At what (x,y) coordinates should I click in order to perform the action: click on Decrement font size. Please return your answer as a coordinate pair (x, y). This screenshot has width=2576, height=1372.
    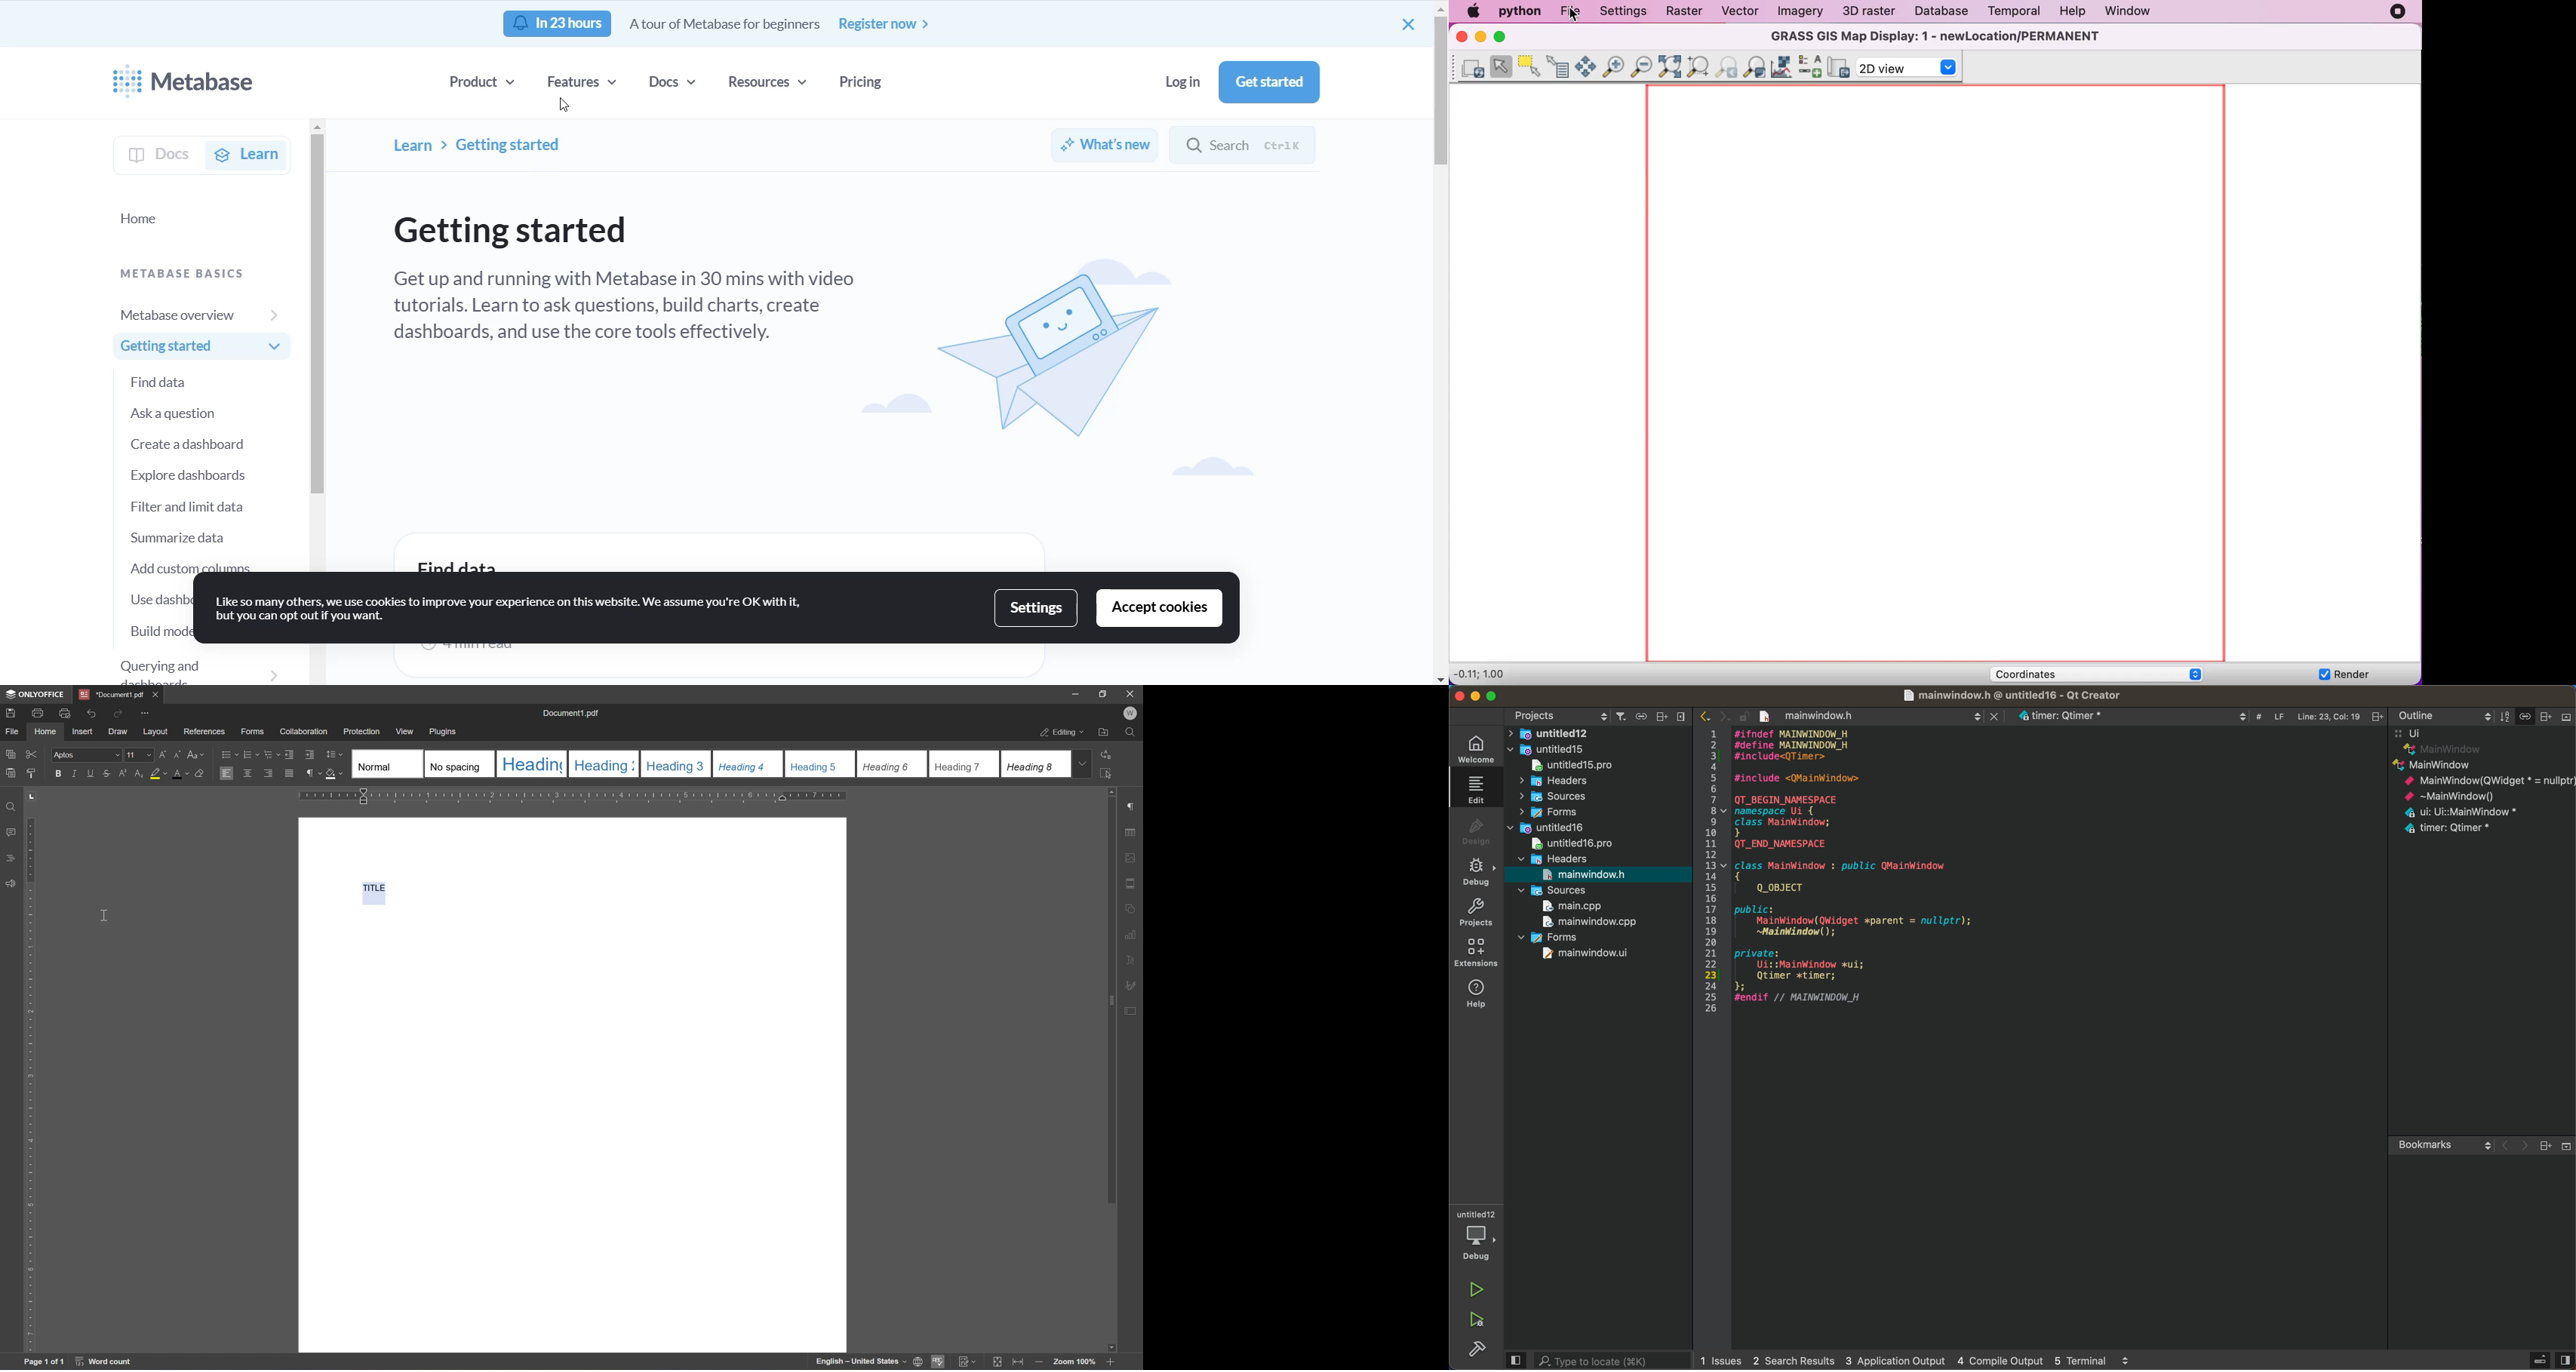
    Looking at the image, I should click on (177, 755).